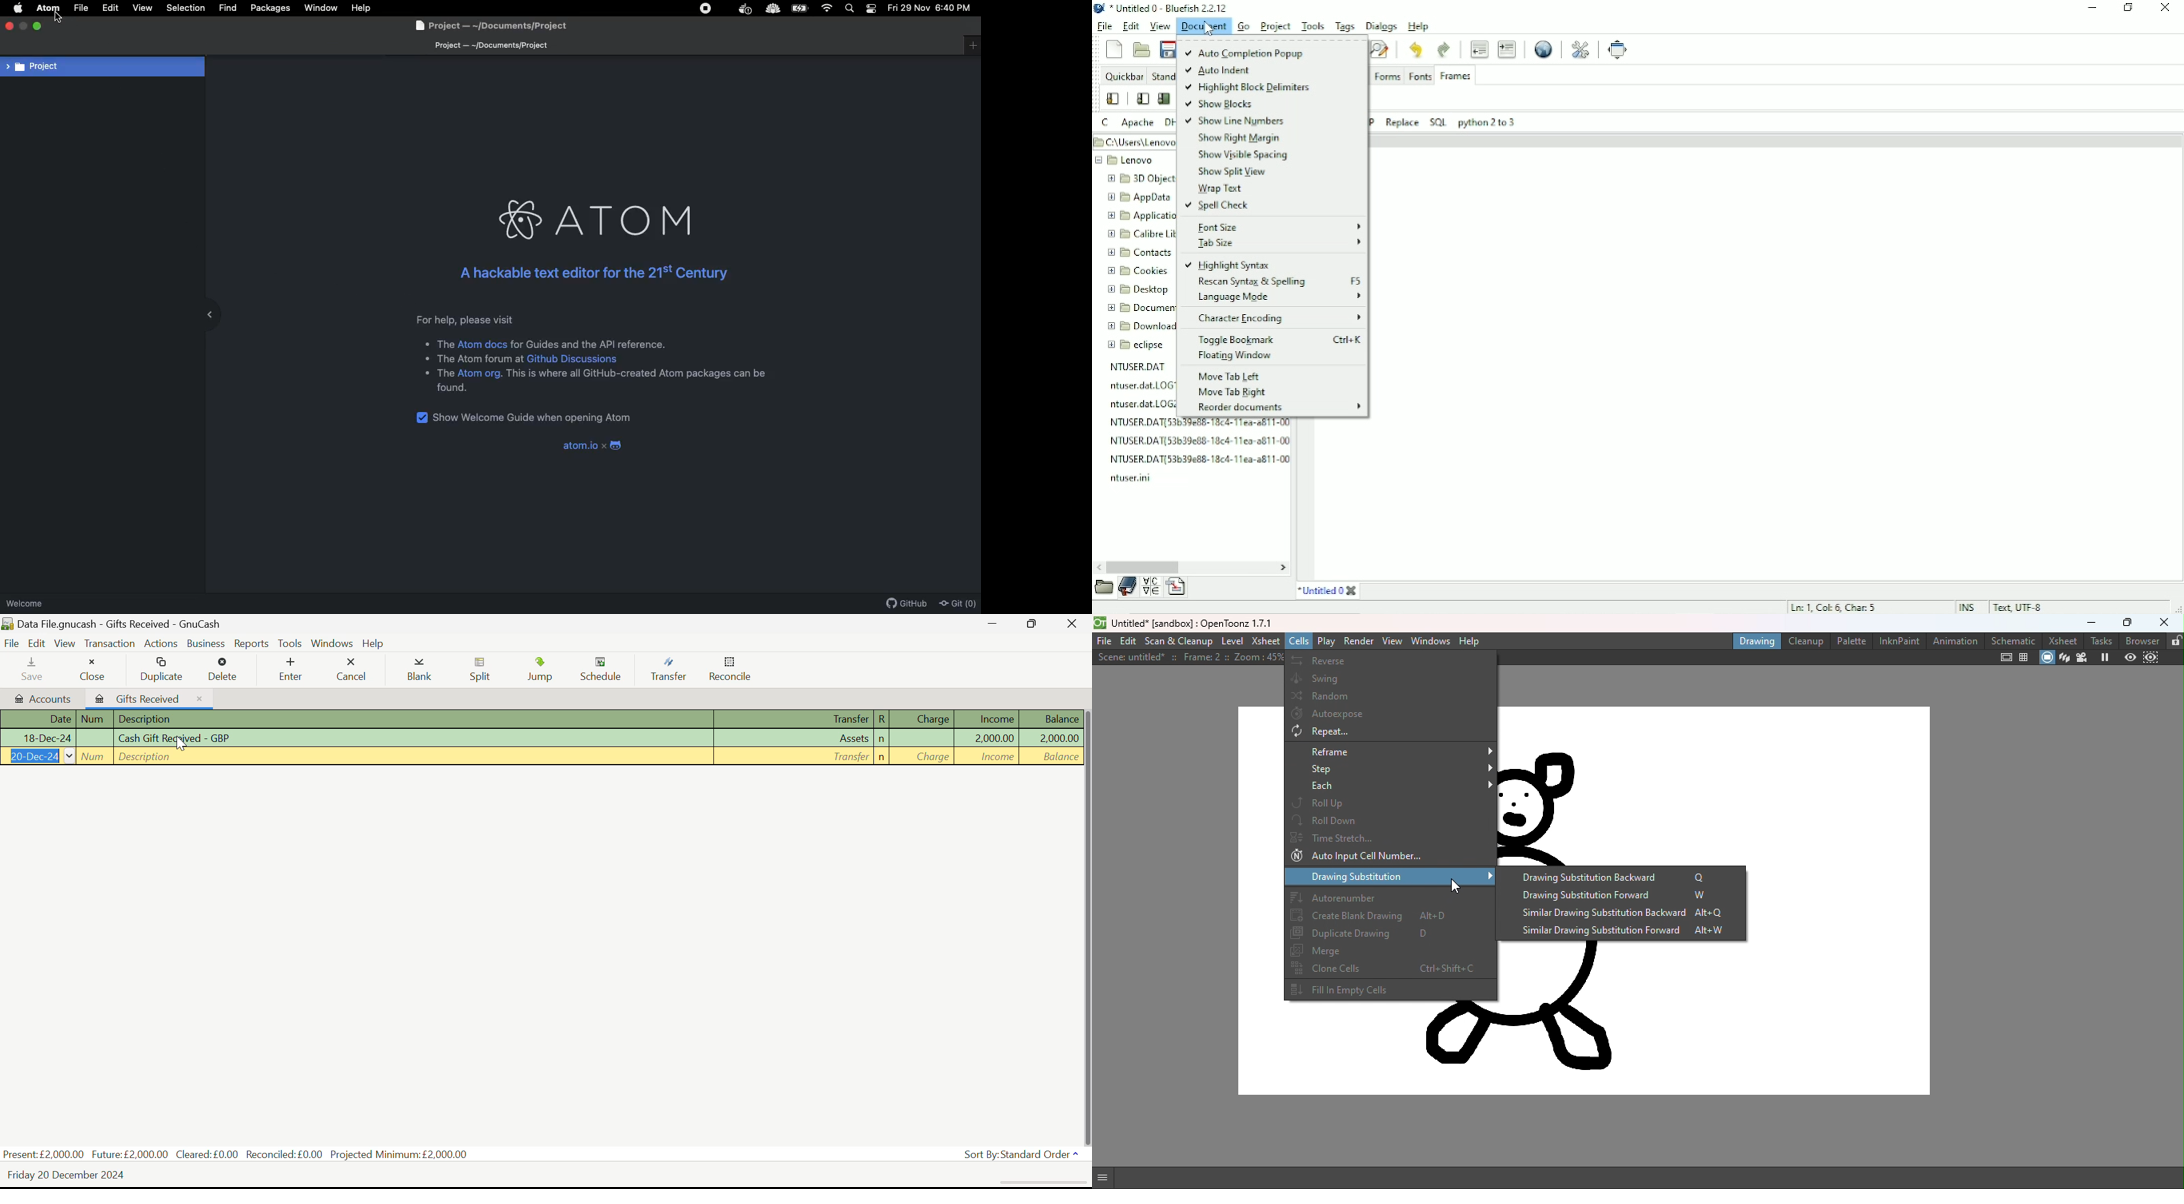 Image resolution: width=2184 pixels, height=1204 pixels. What do you see at coordinates (44, 1155) in the screenshot?
I see `Present` at bounding box center [44, 1155].